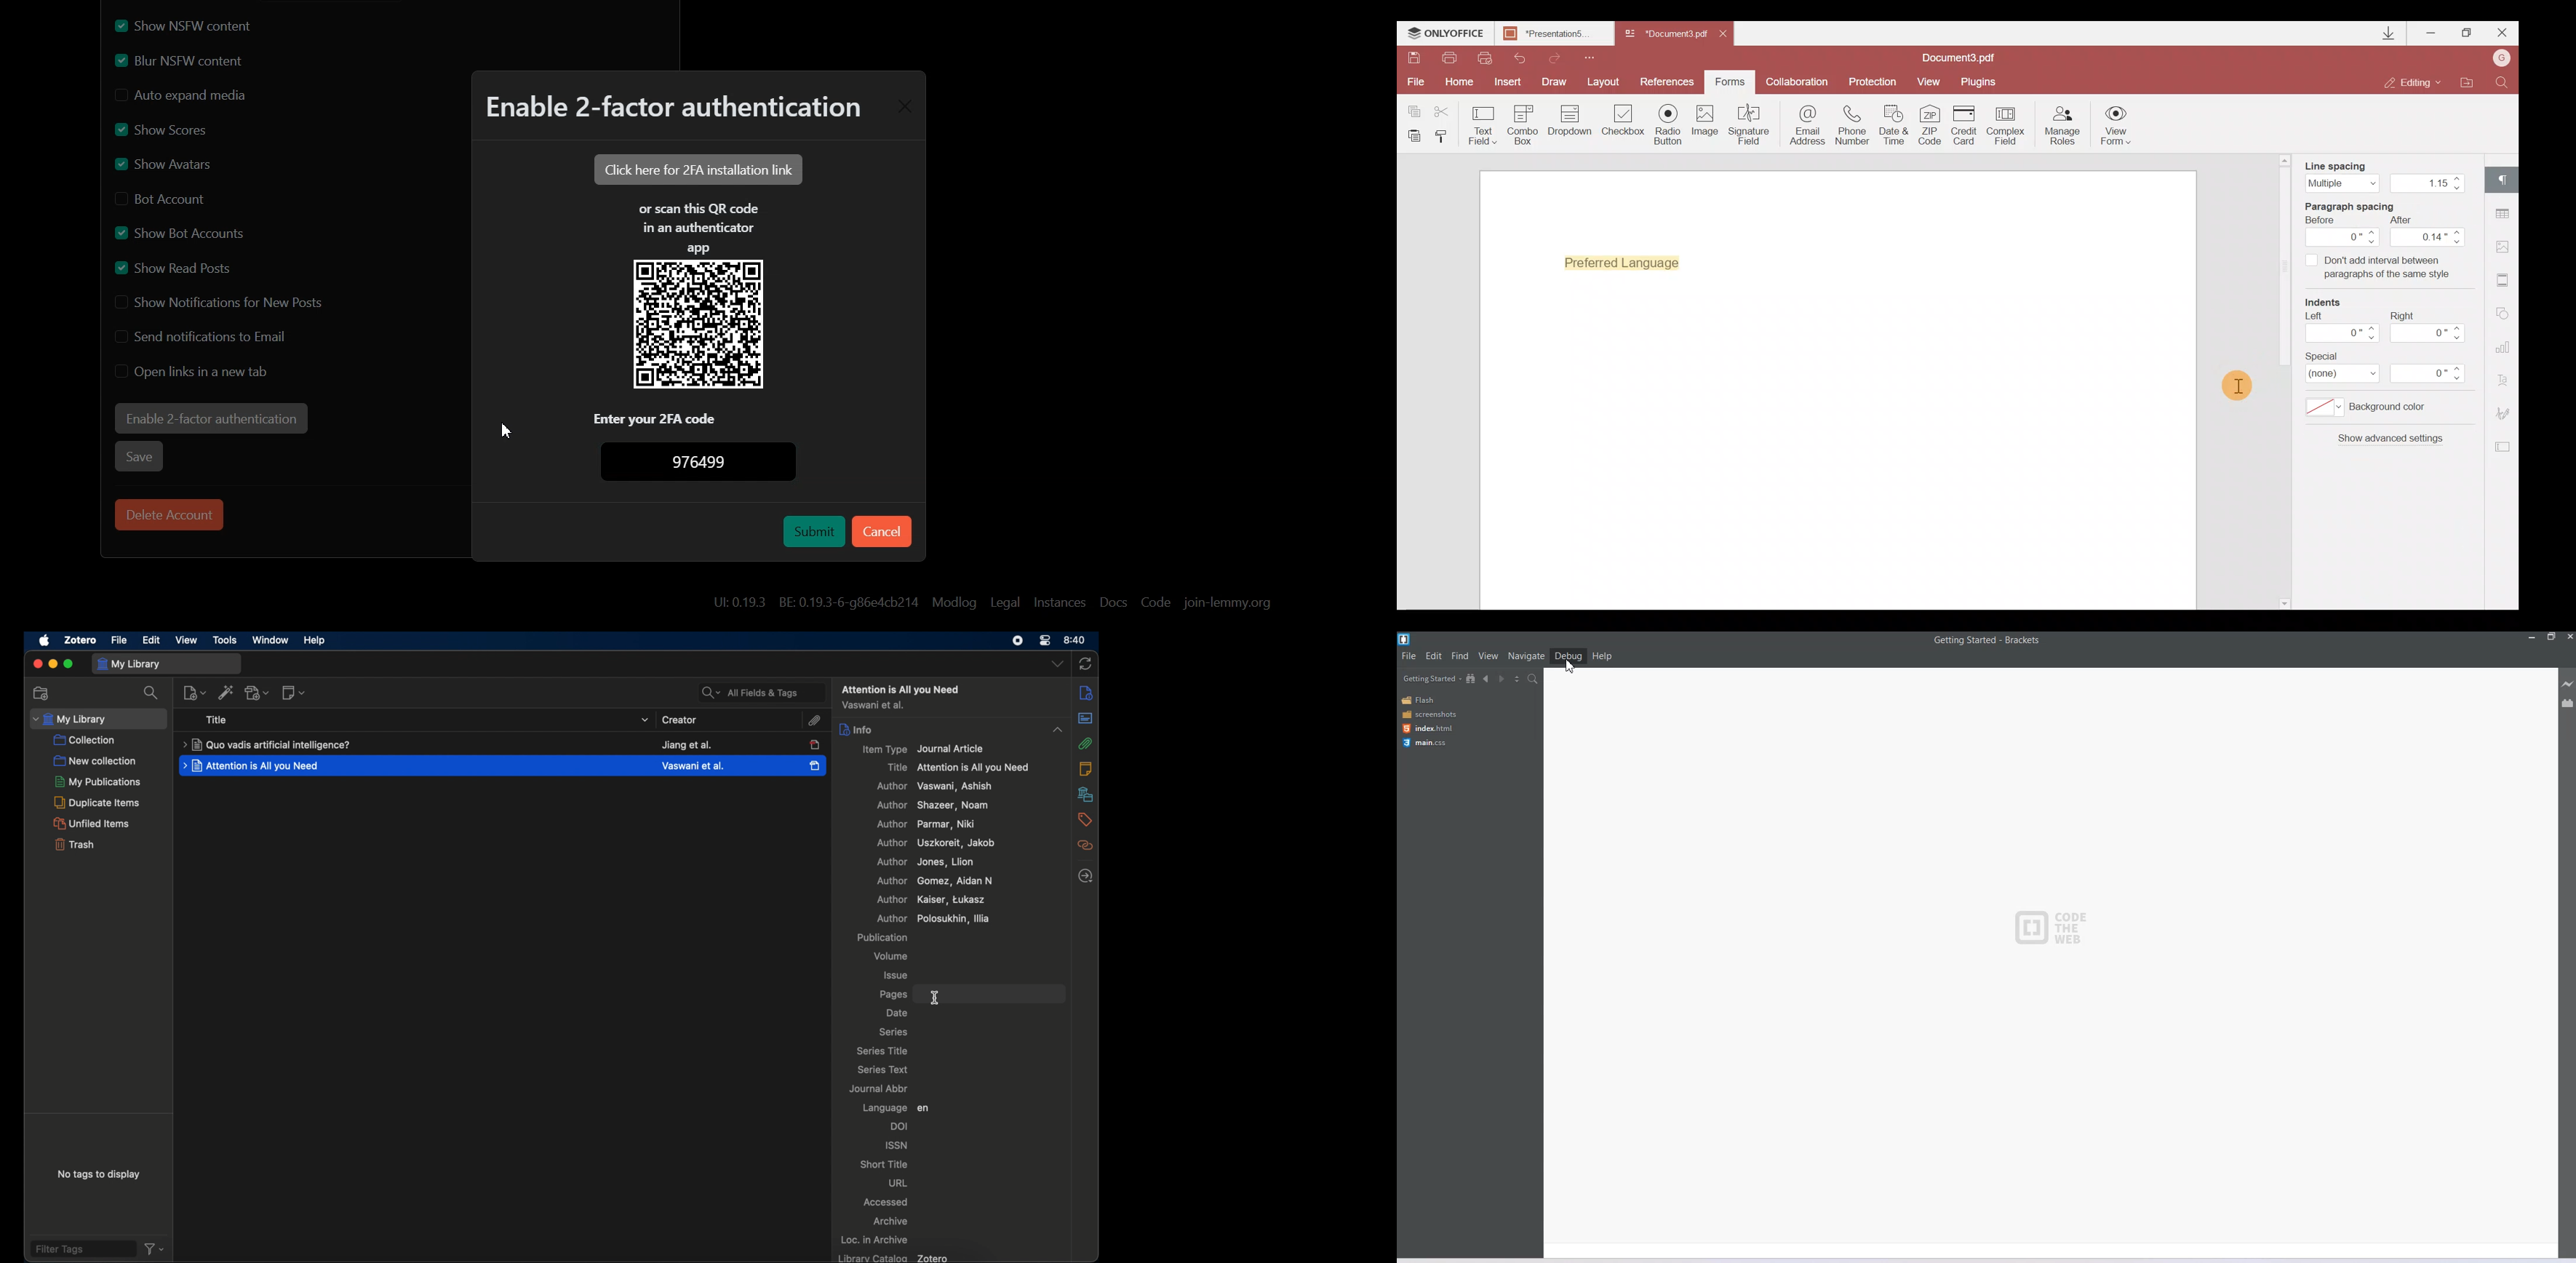 The image size is (2576, 1288). I want to click on Signature field, so click(1746, 124).